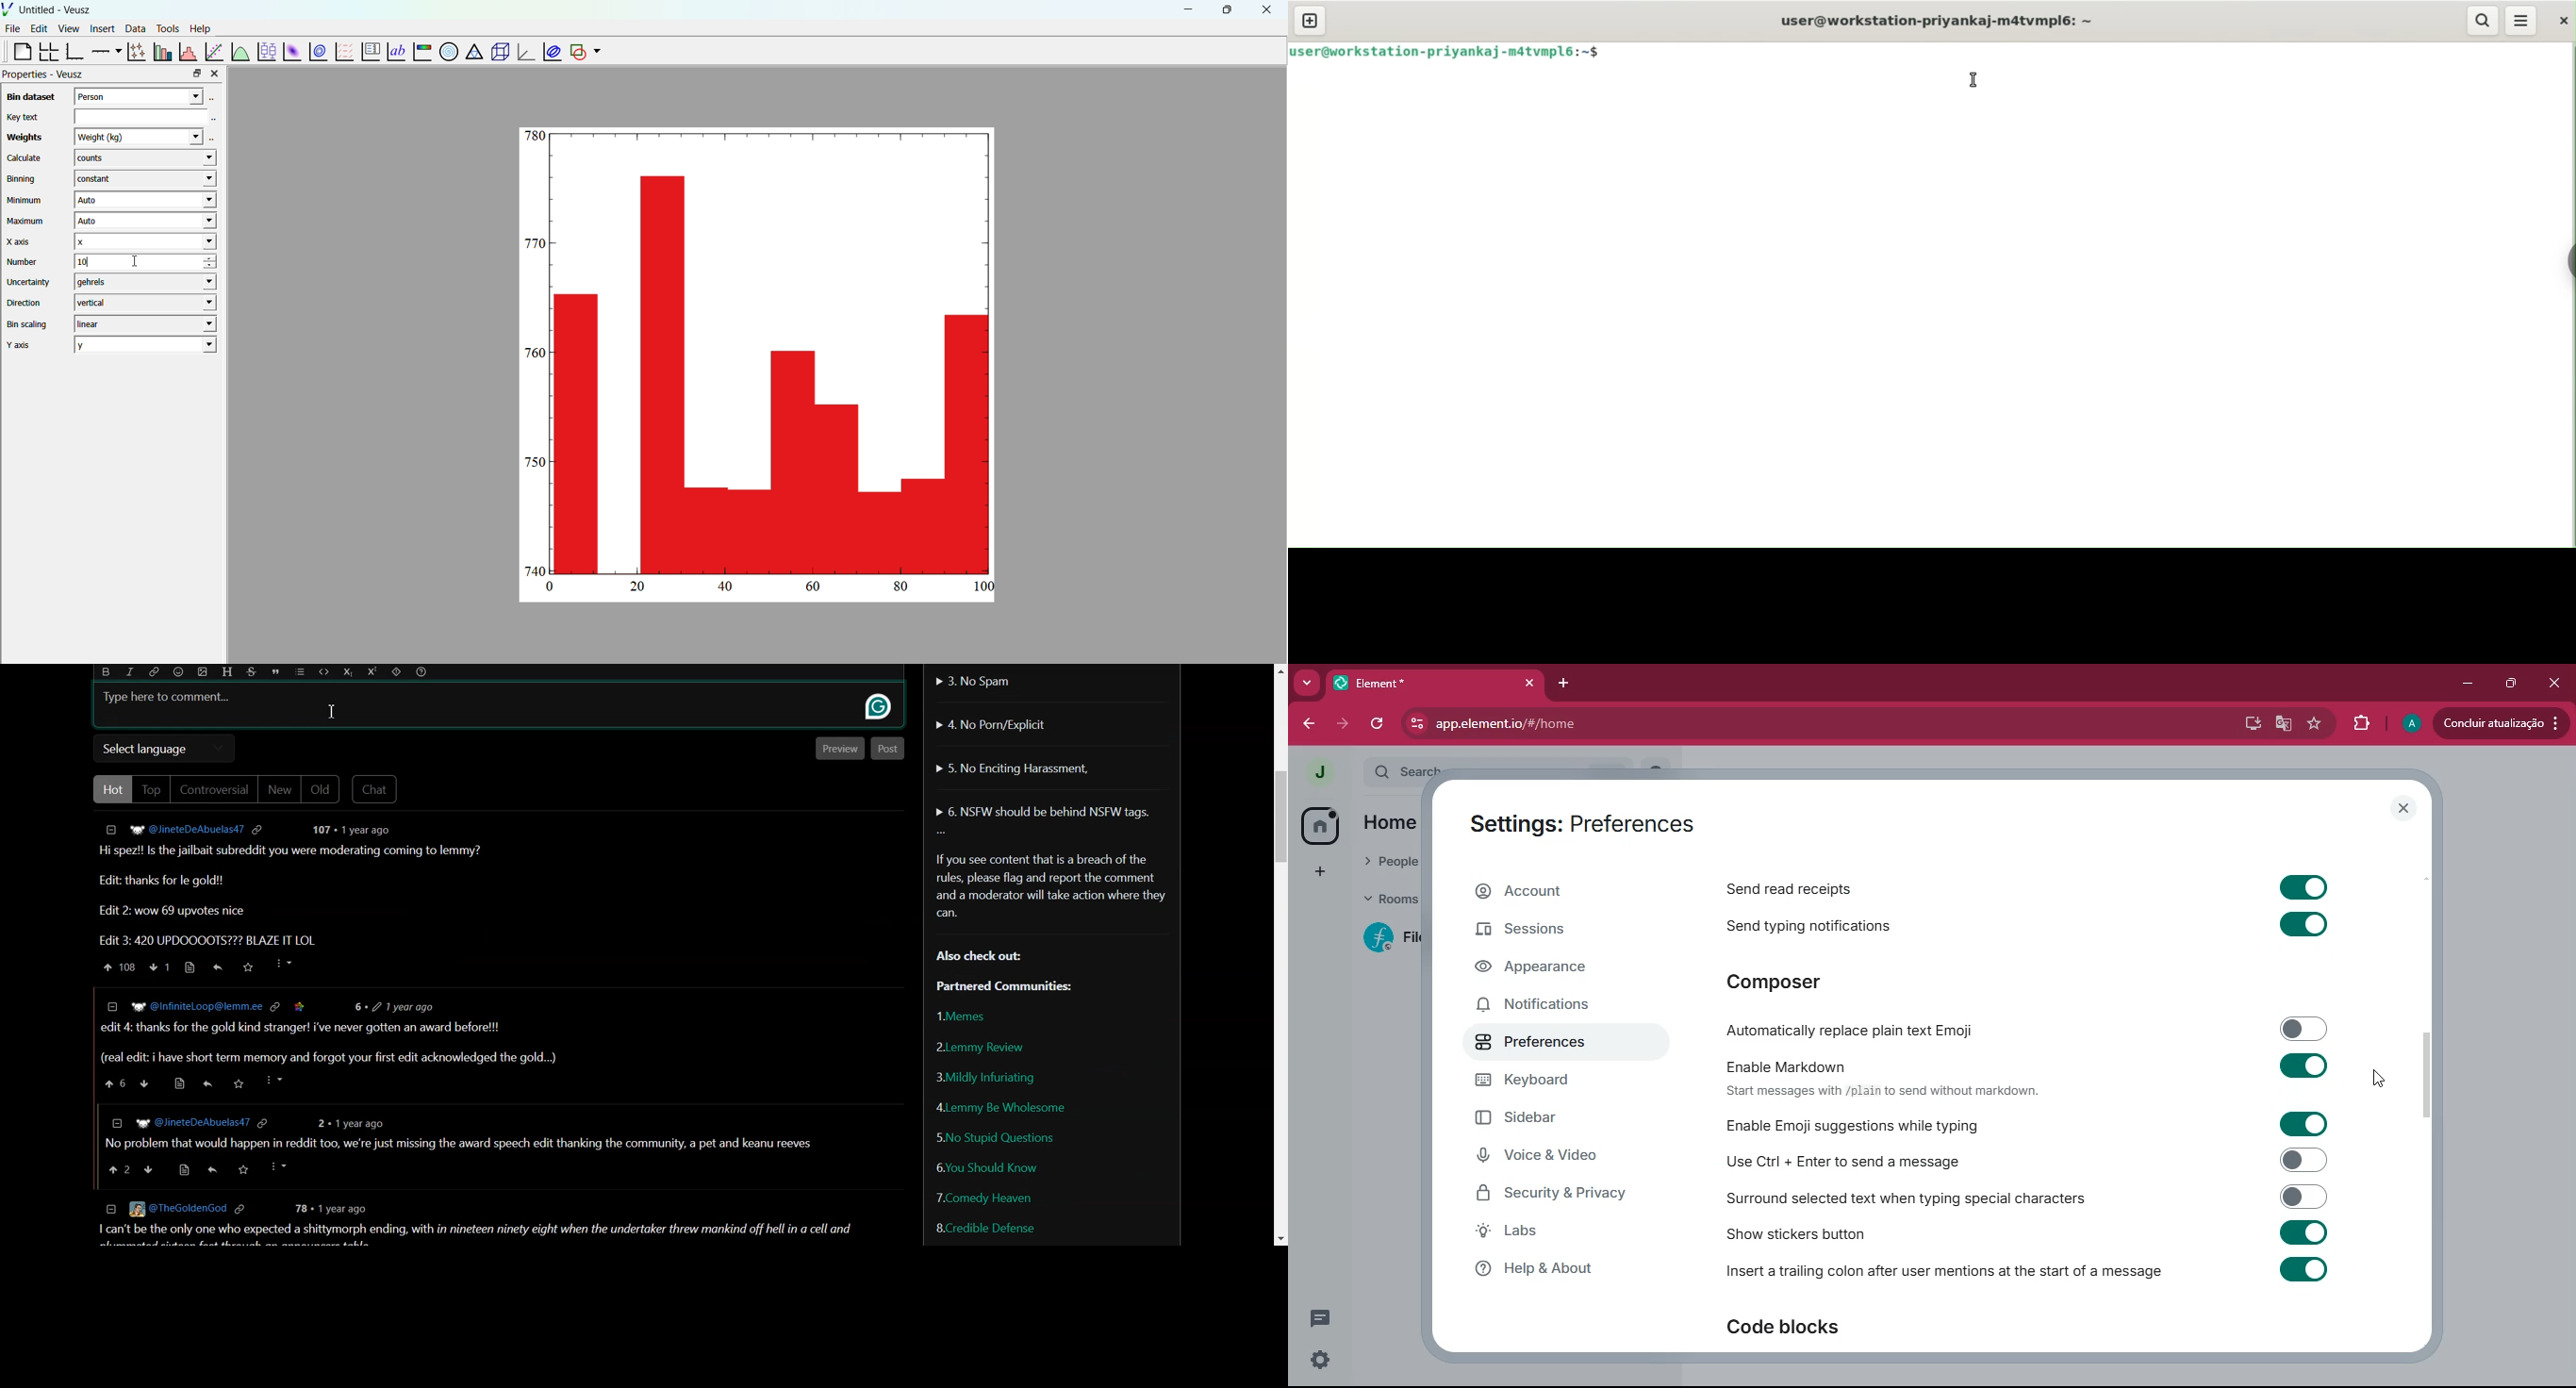 The width and height of the screenshot is (2576, 1400). Describe the element at coordinates (979, 1046) in the screenshot. I see `Lemmy Review` at that location.